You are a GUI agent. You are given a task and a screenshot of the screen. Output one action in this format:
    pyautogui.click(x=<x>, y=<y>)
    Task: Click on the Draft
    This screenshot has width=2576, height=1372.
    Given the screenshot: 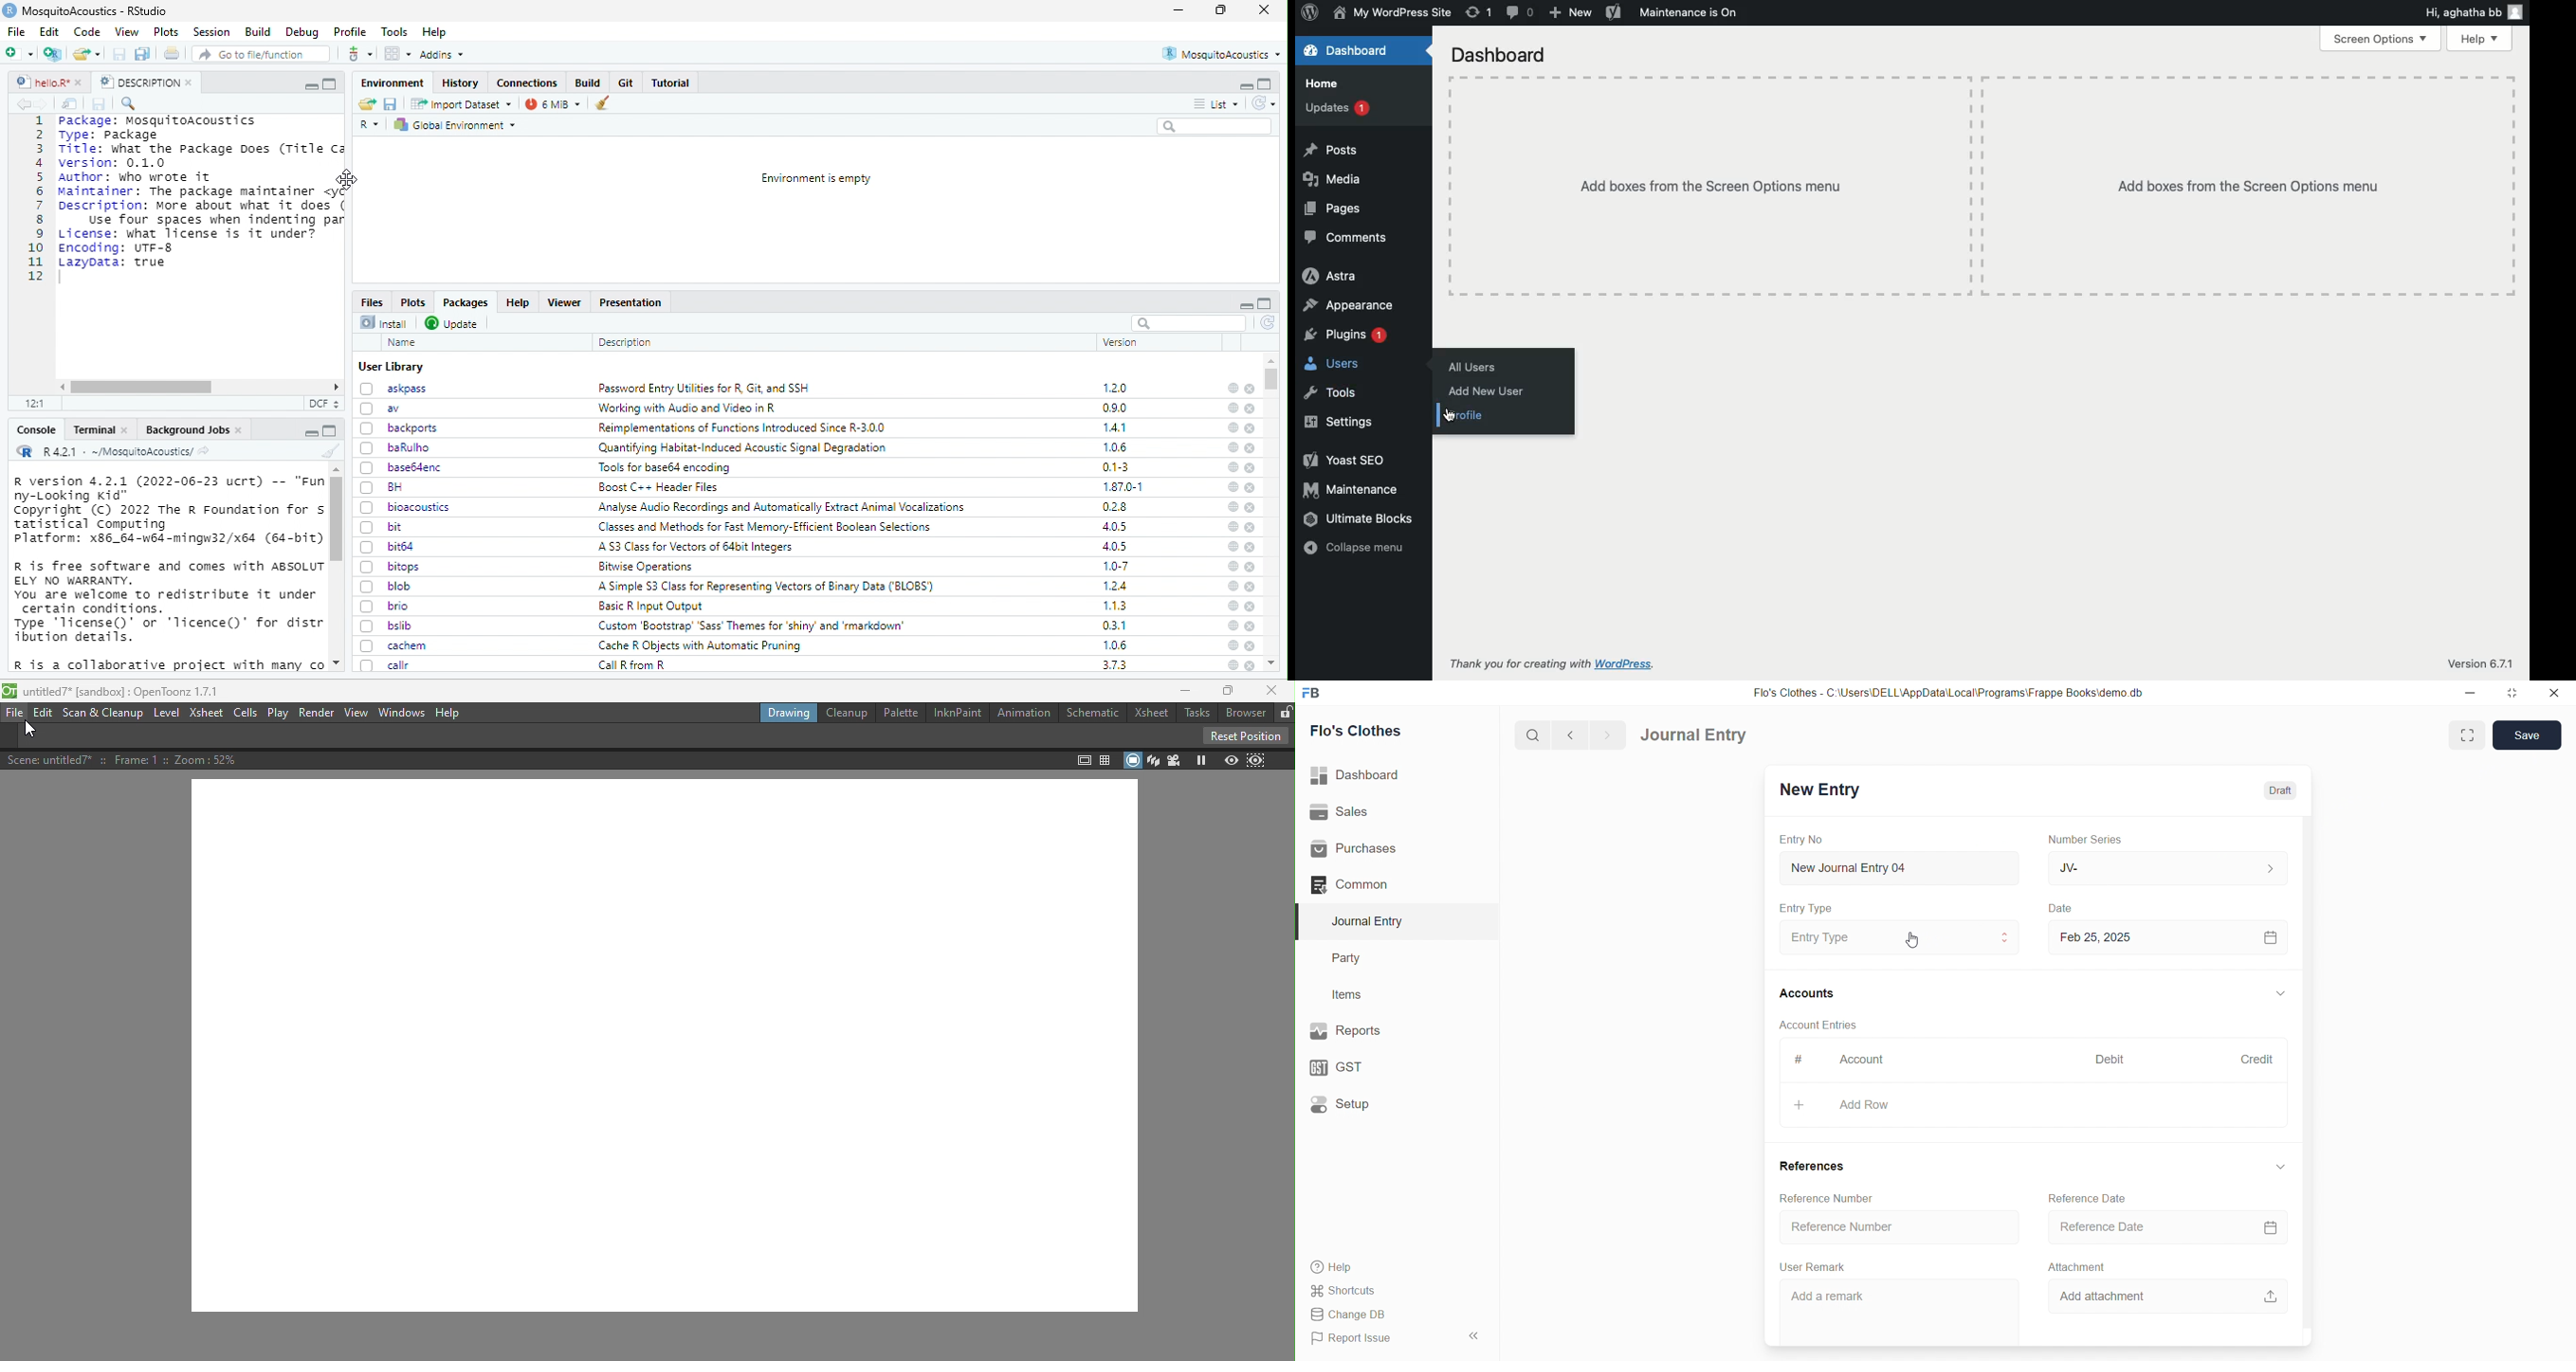 What is the action you would take?
    pyautogui.click(x=2282, y=791)
    